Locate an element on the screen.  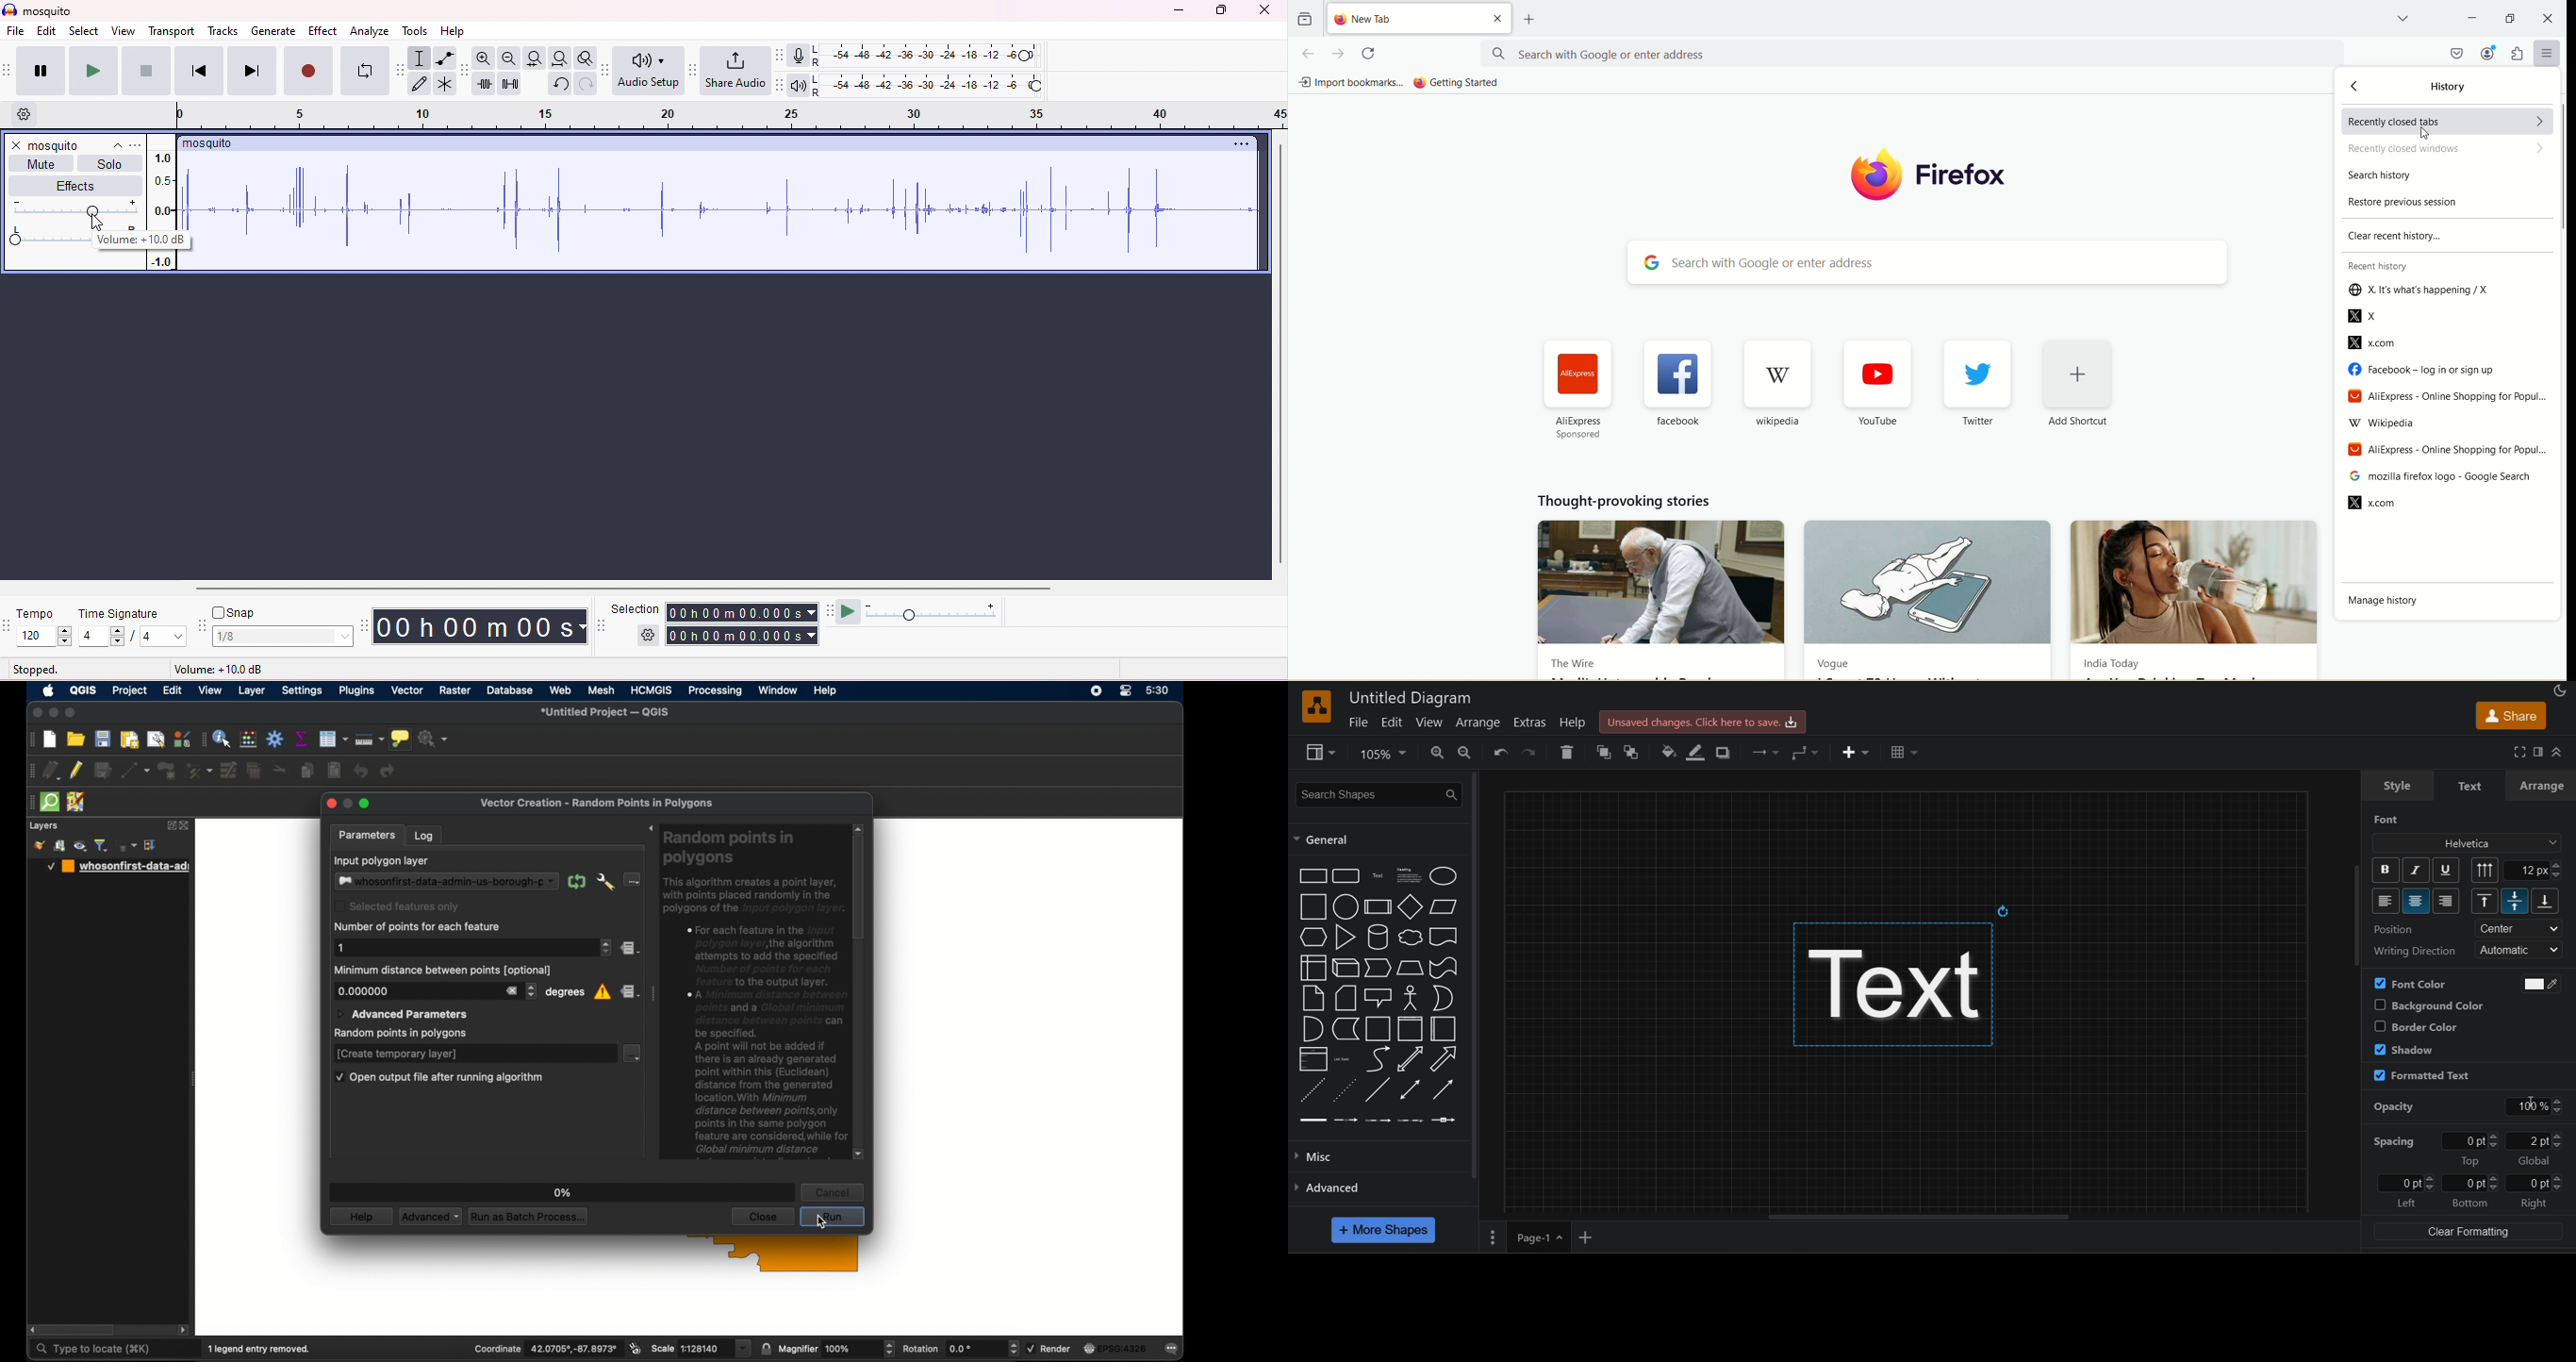
fit selection to width is located at coordinates (535, 58).